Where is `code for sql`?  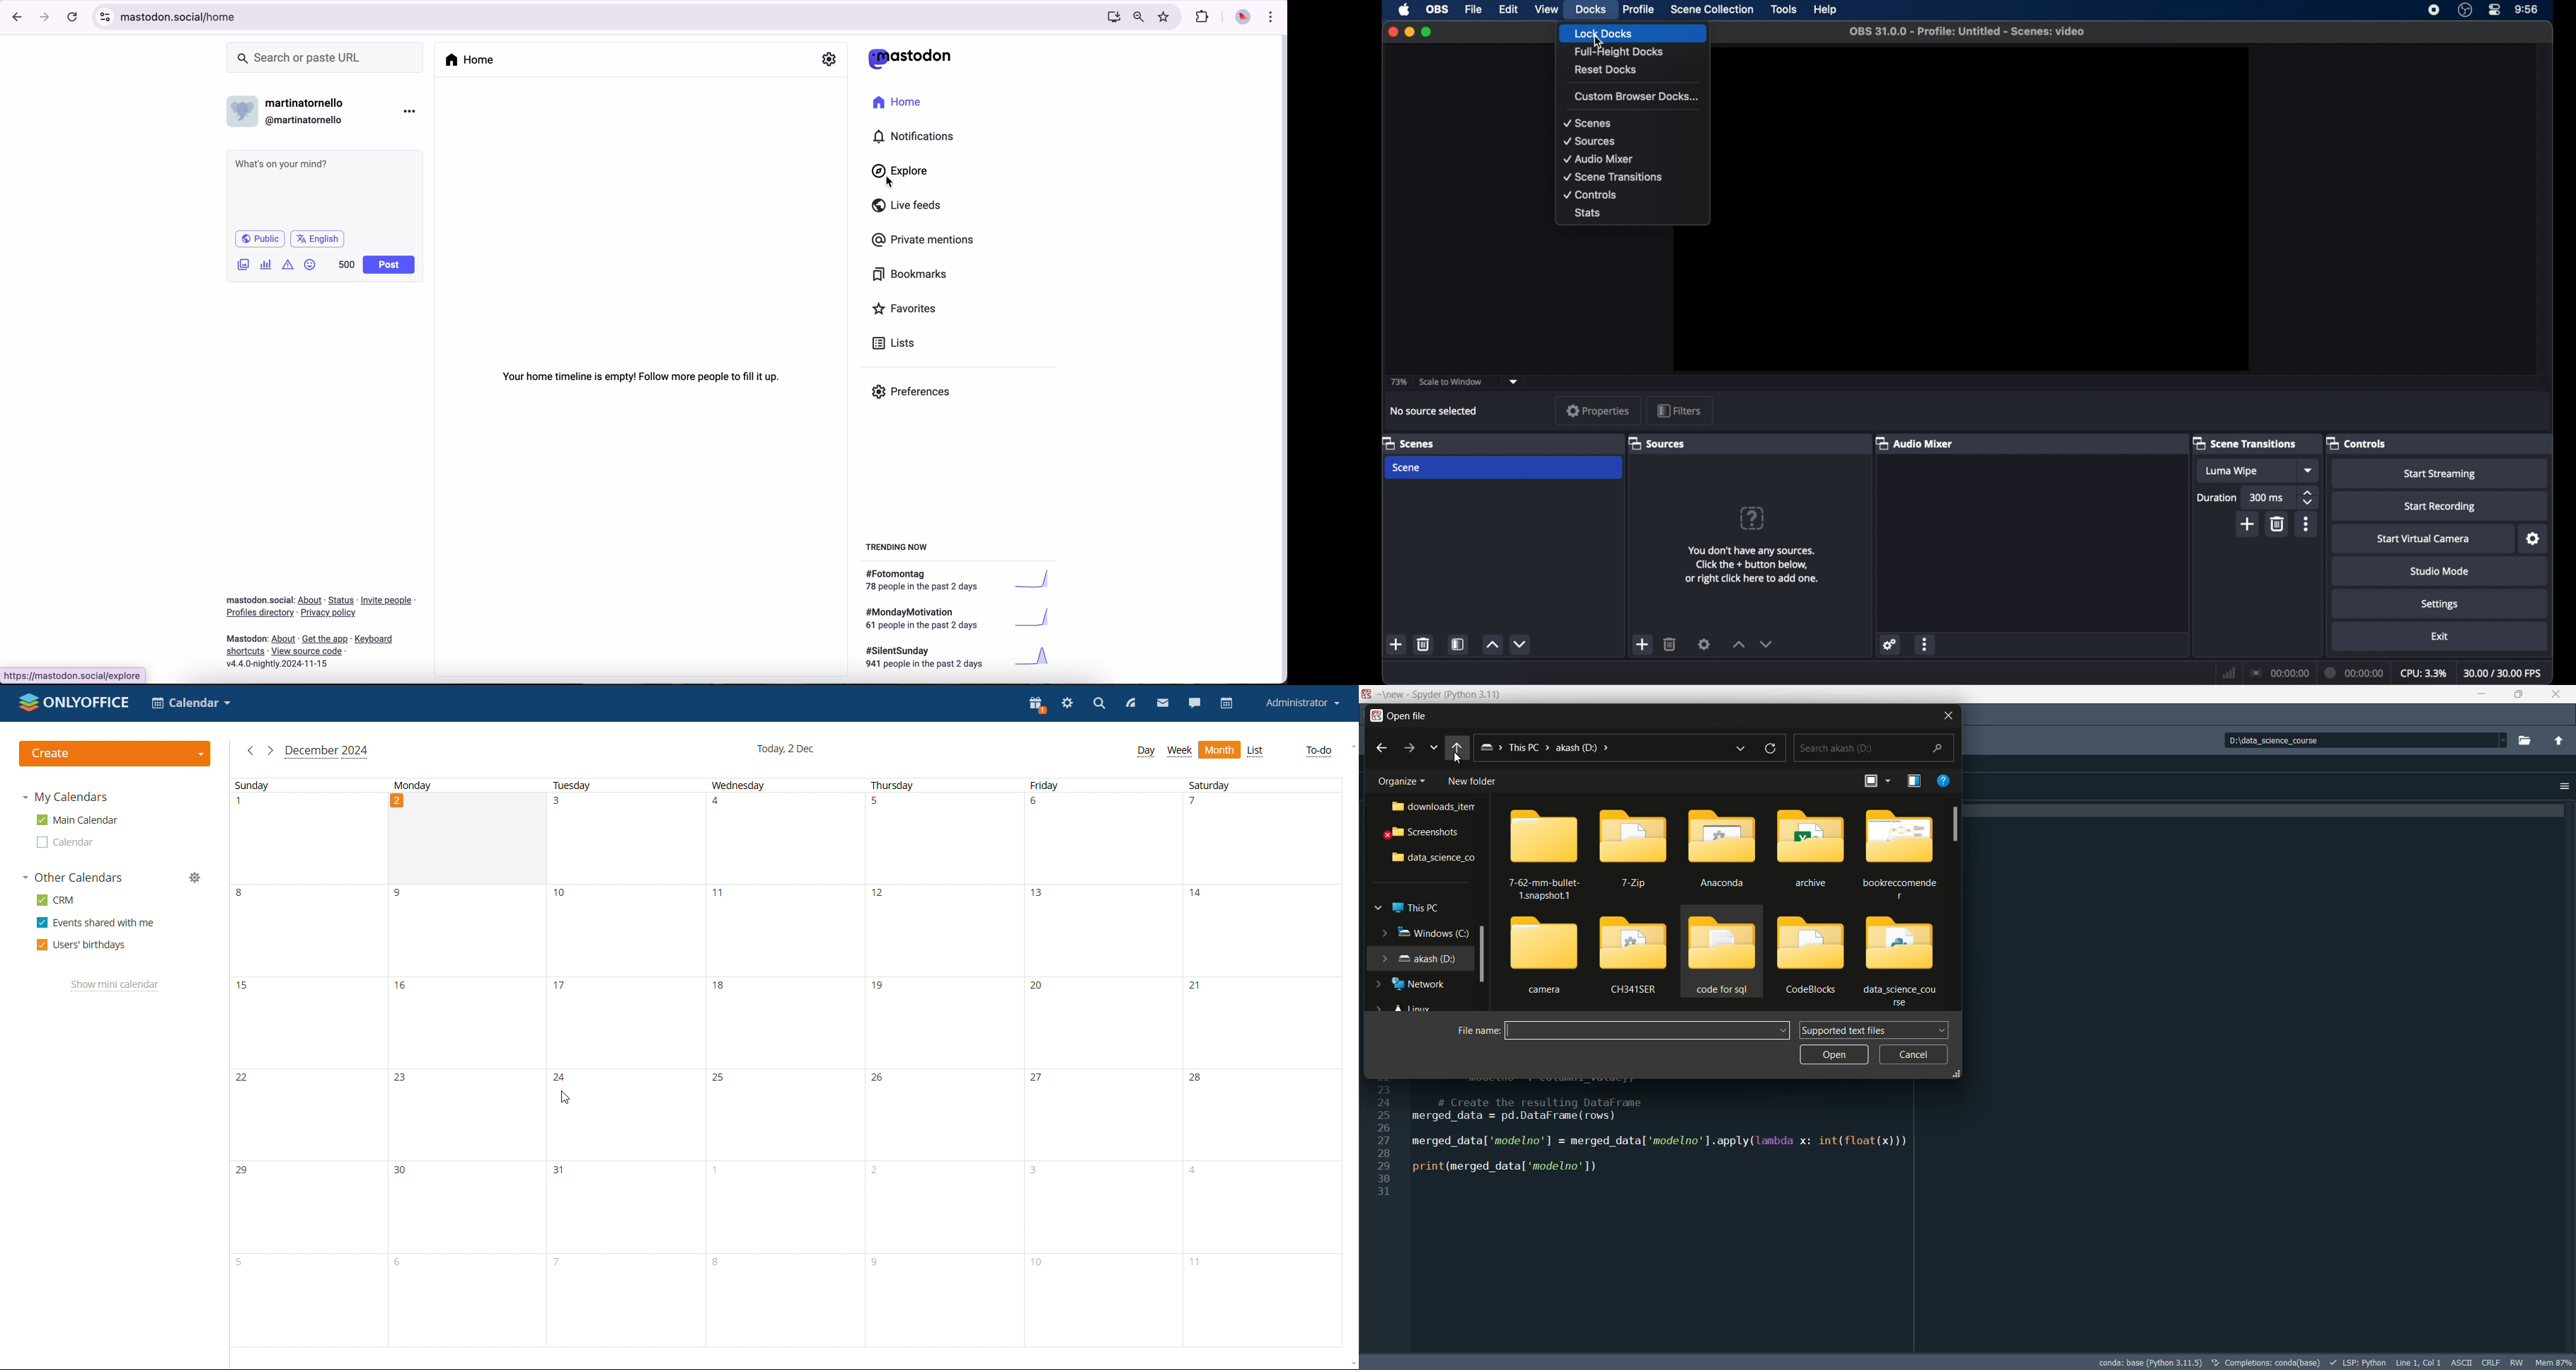 code for sql is located at coordinates (1722, 955).